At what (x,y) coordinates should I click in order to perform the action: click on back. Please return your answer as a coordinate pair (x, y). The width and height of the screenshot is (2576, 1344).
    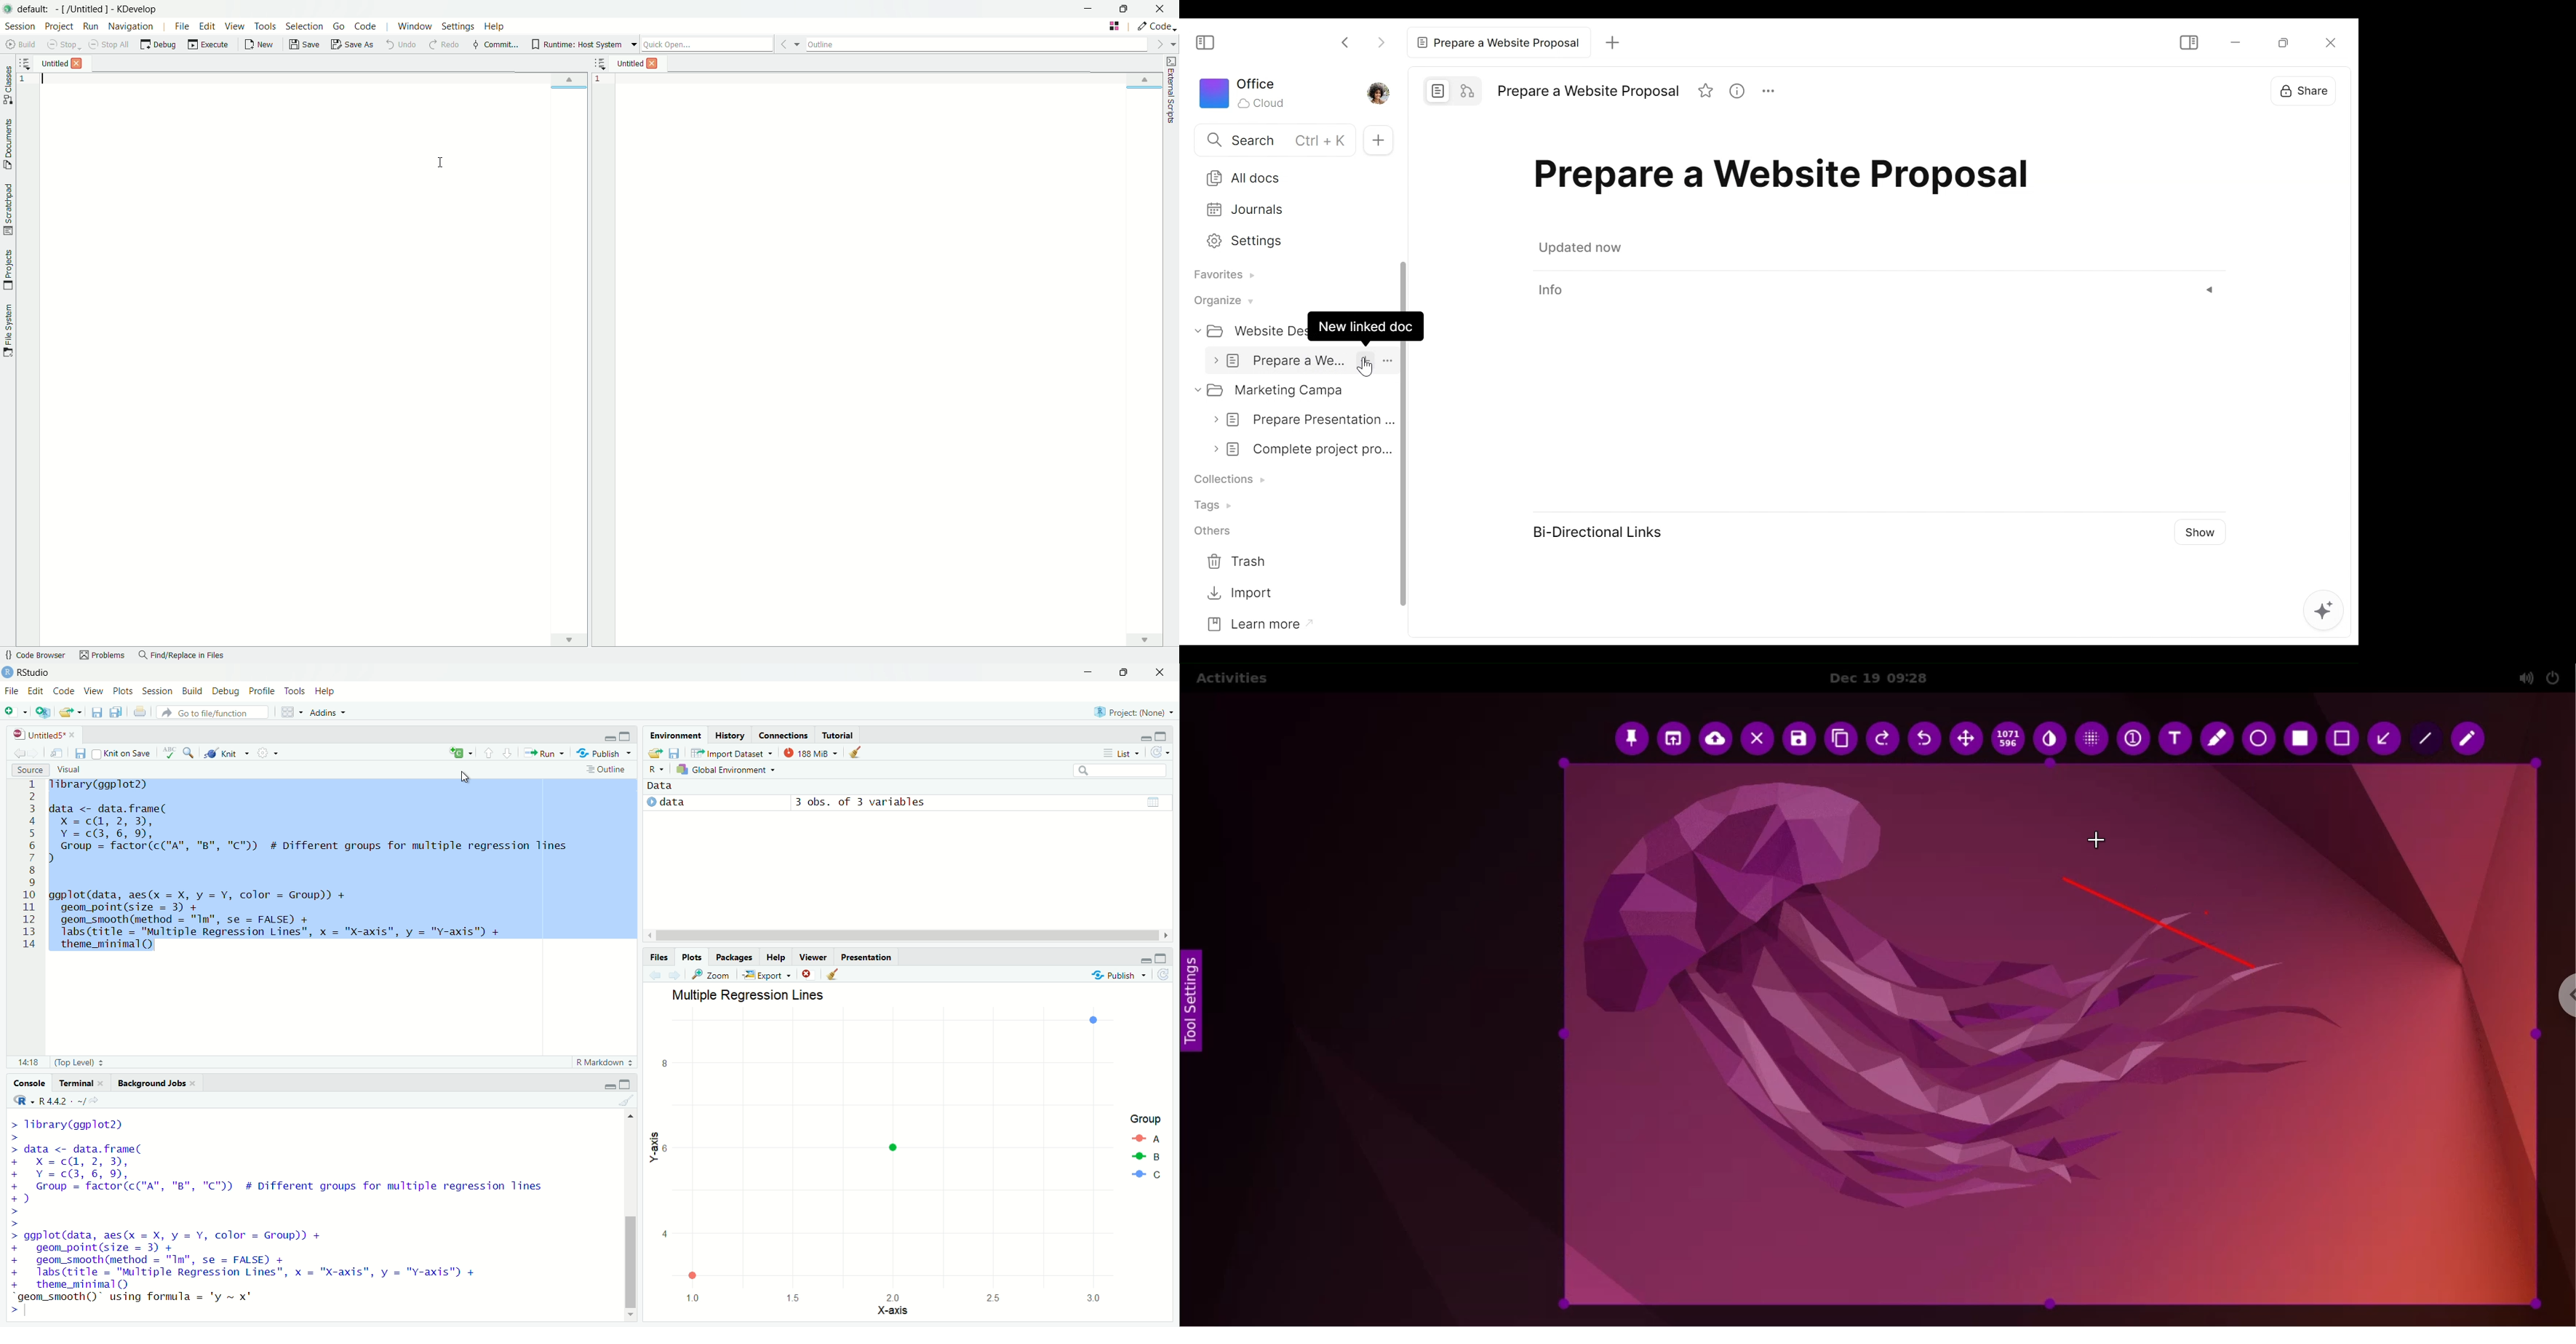
    Looking at the image, I should click on (654, 976).